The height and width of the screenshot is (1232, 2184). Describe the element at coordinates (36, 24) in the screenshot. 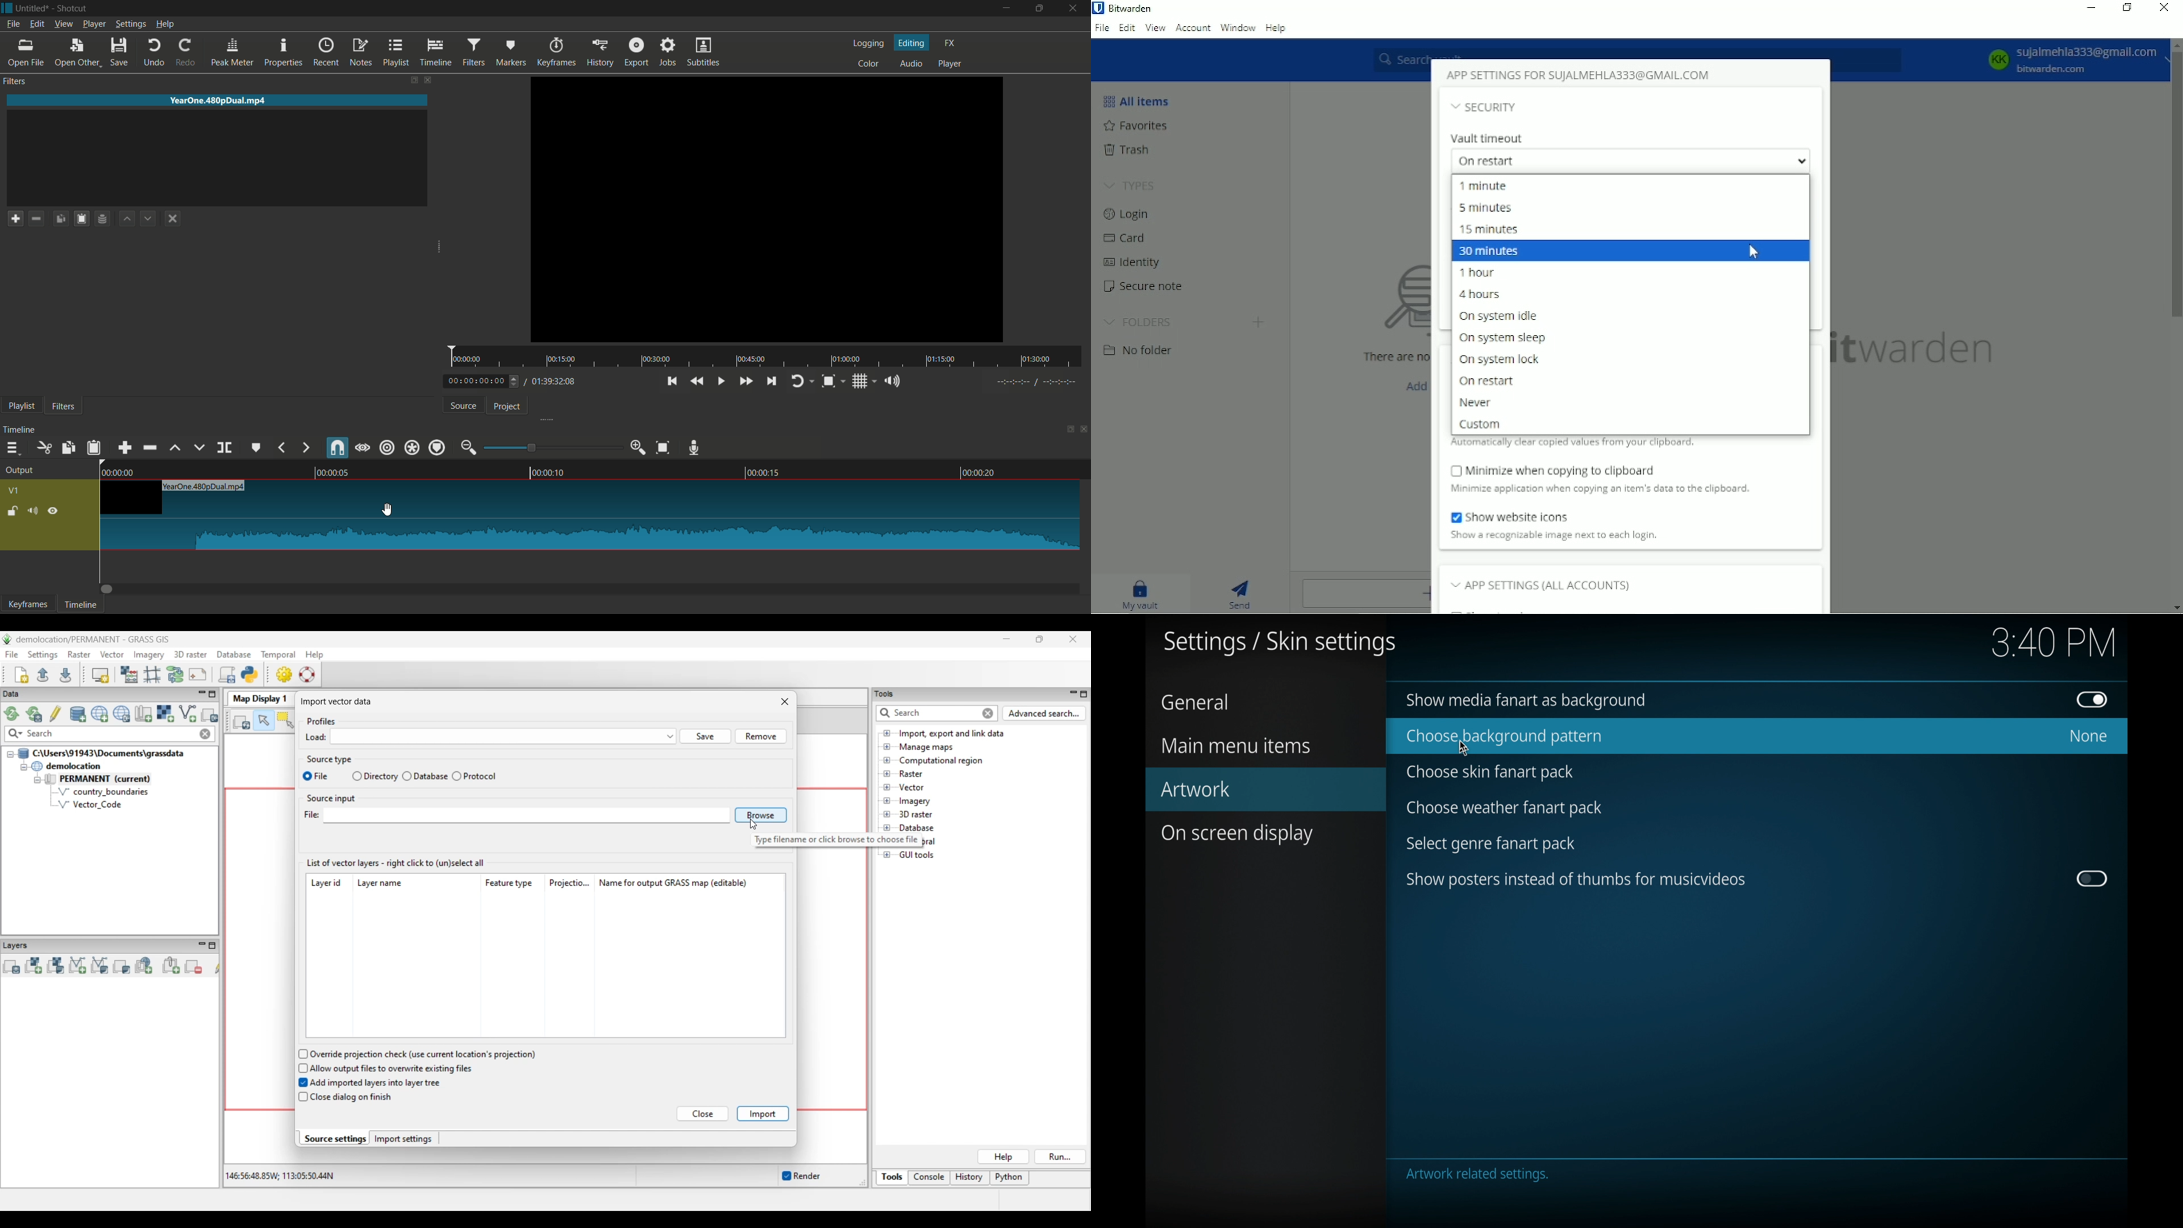

I see `edit menu` at that location.